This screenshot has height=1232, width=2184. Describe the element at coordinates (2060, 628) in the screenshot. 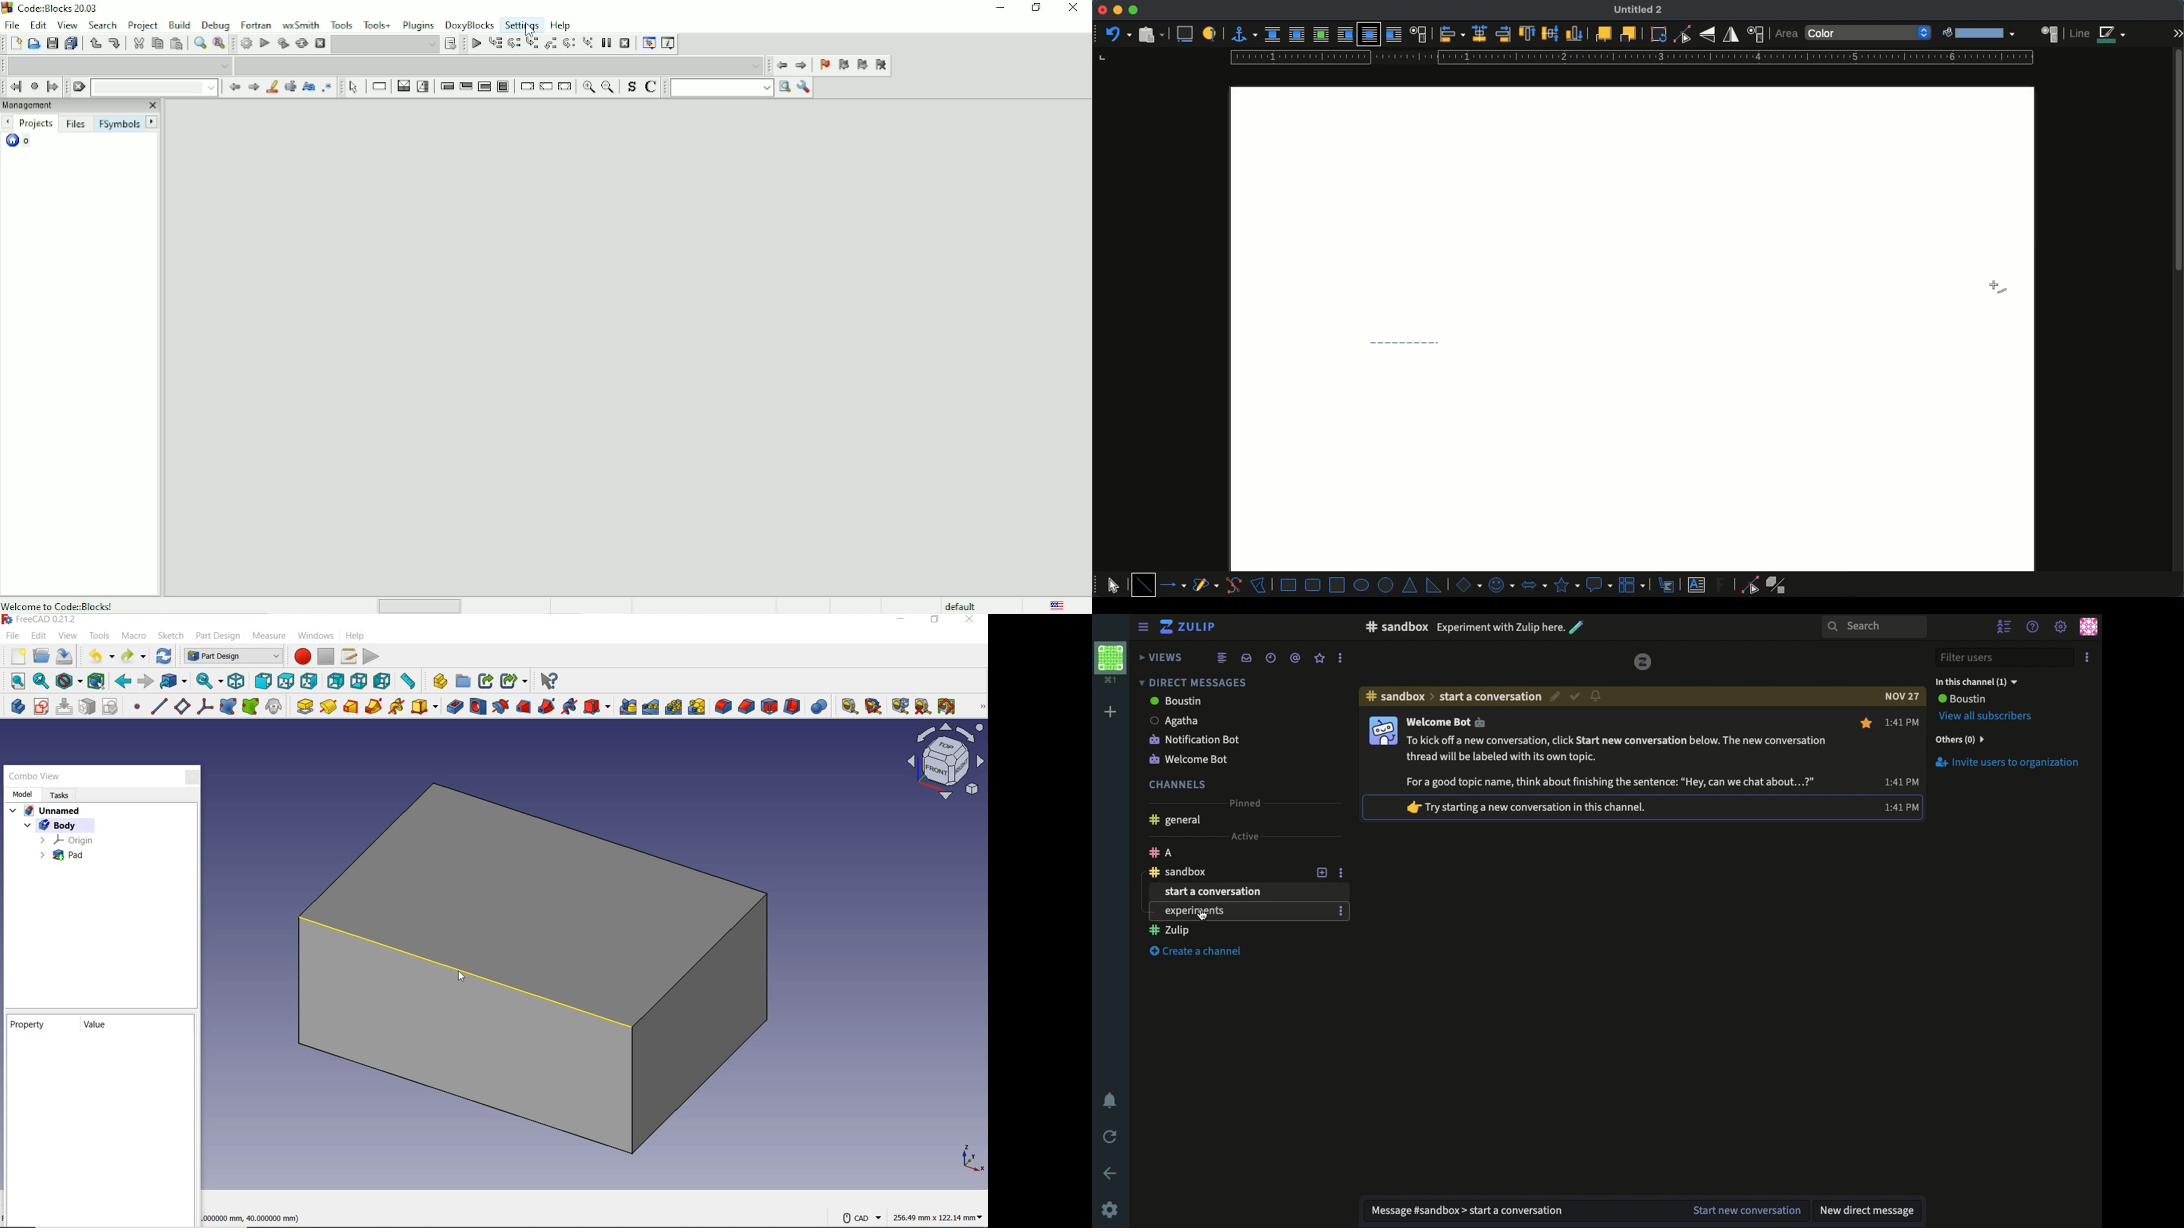

I see `Settings ` at that location.